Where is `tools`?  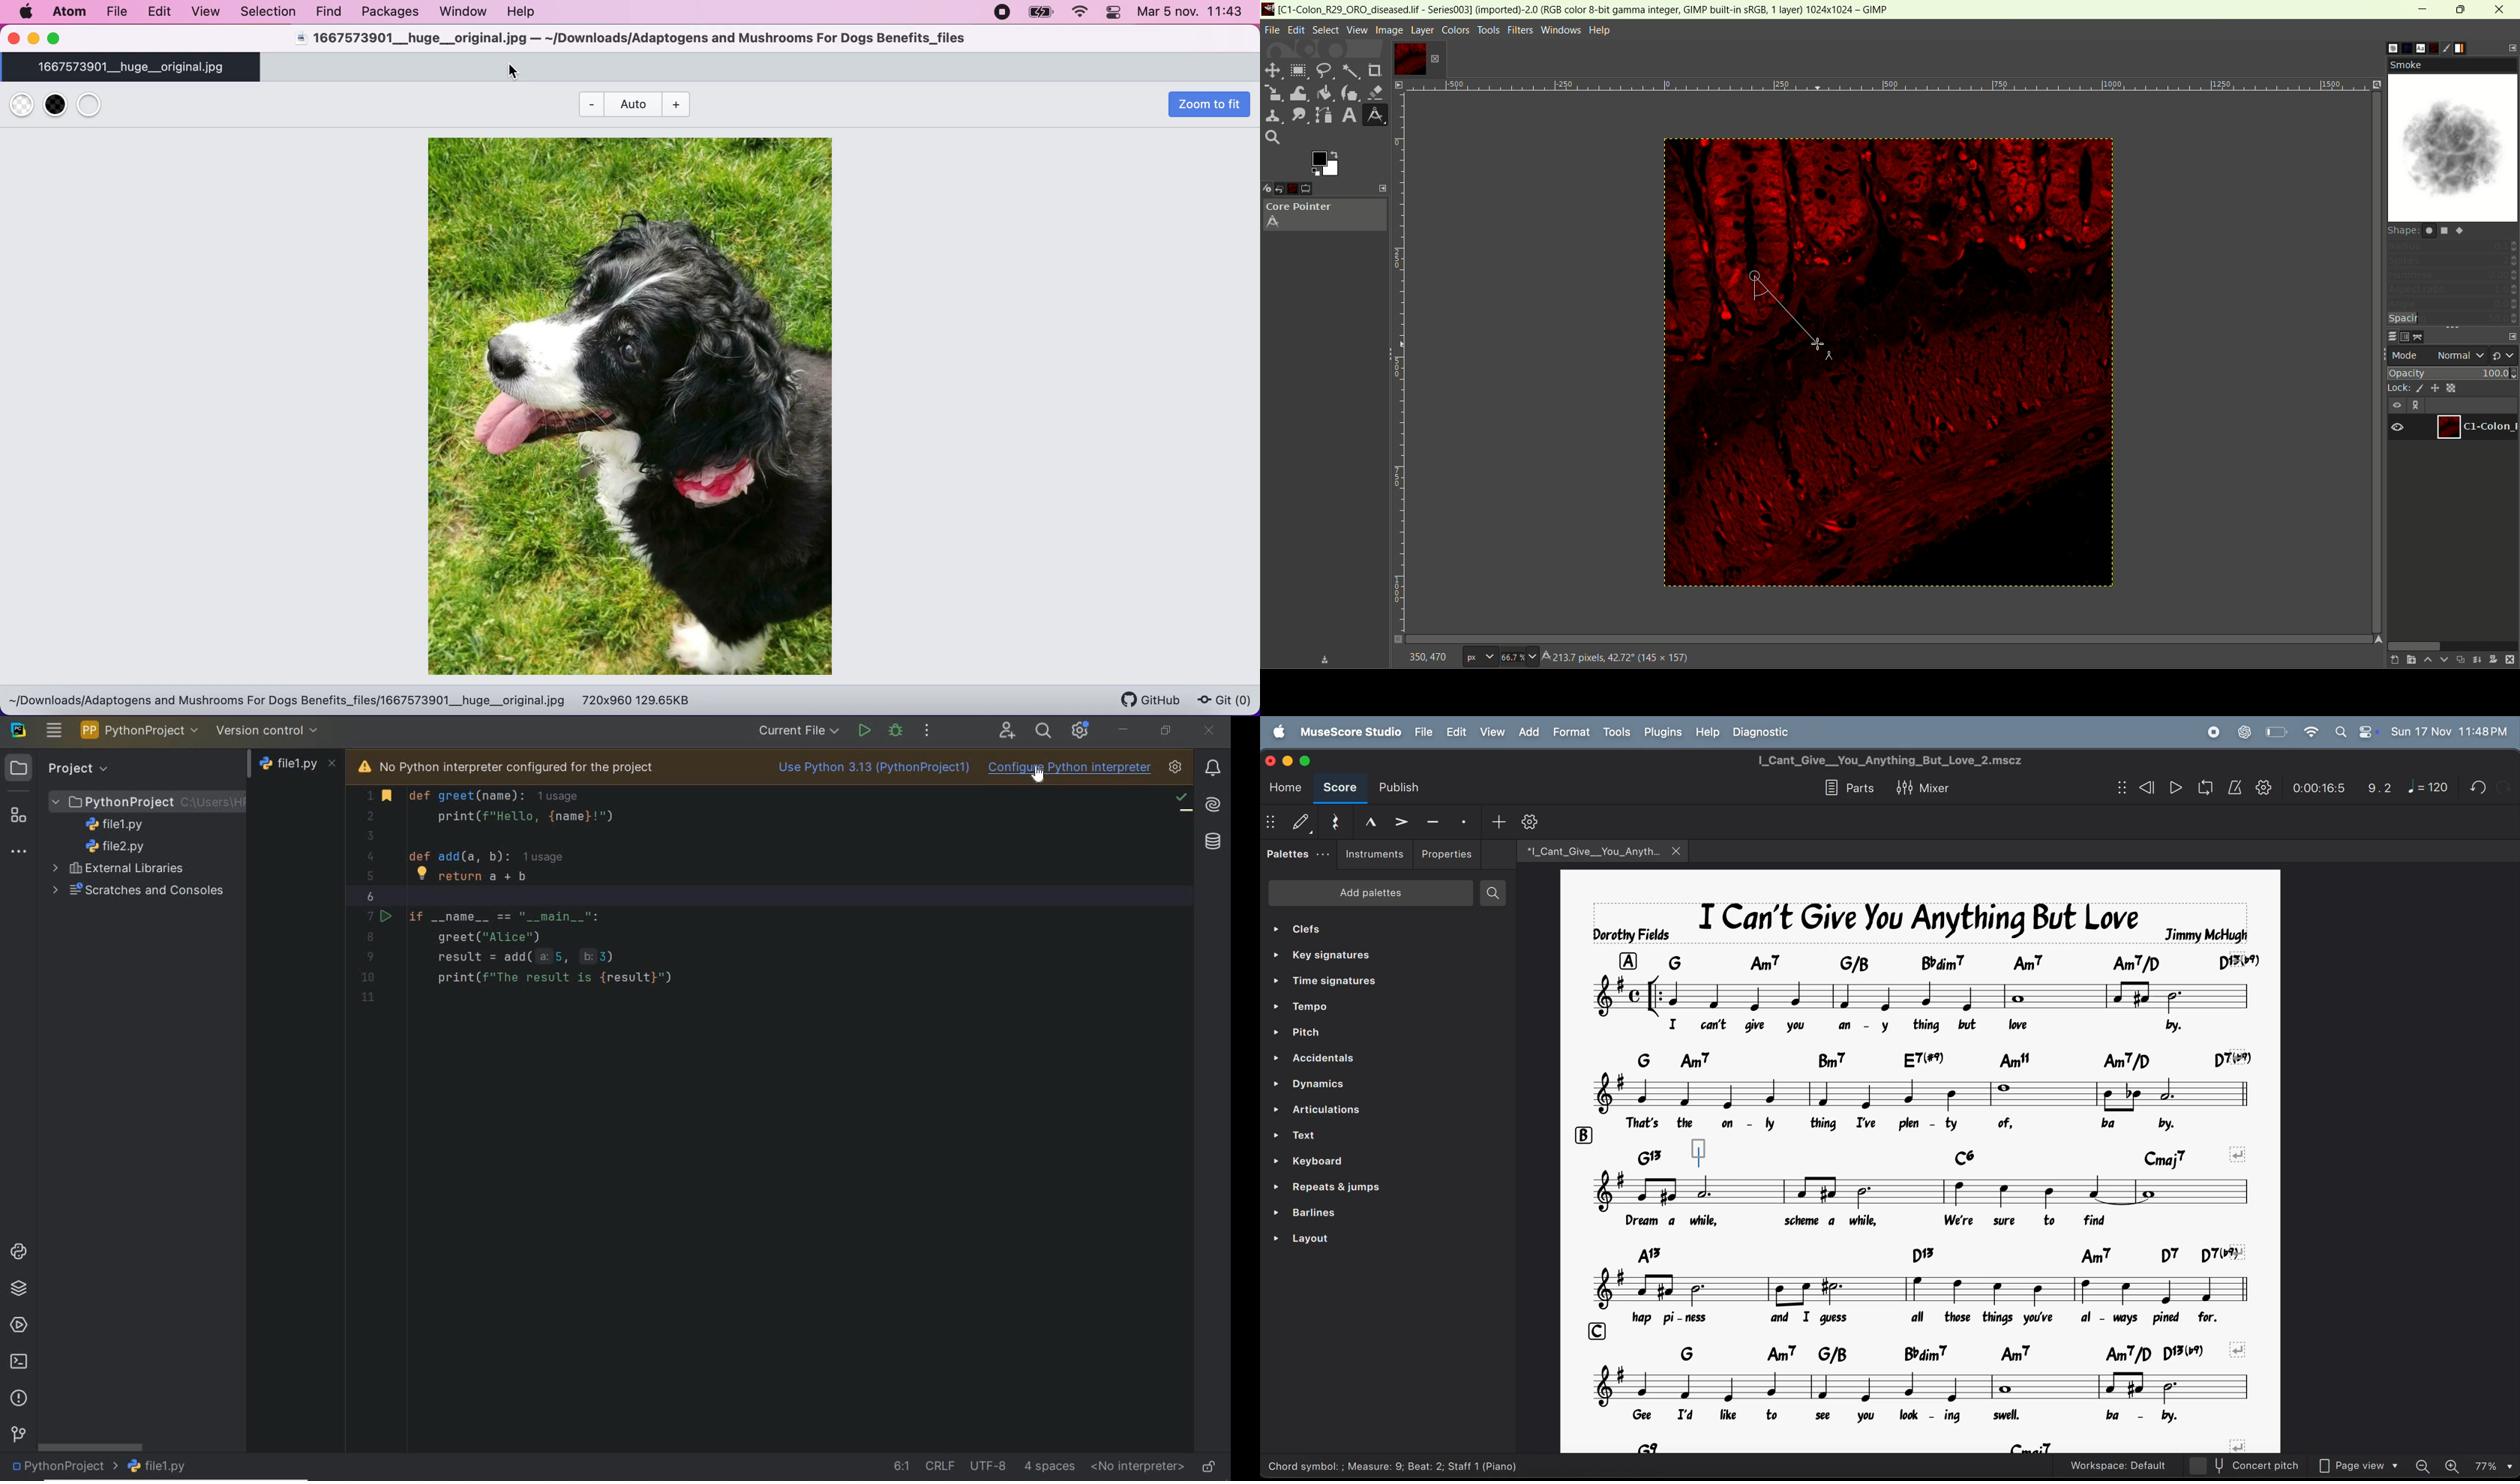
tools is located at coordinates (1490, 30).